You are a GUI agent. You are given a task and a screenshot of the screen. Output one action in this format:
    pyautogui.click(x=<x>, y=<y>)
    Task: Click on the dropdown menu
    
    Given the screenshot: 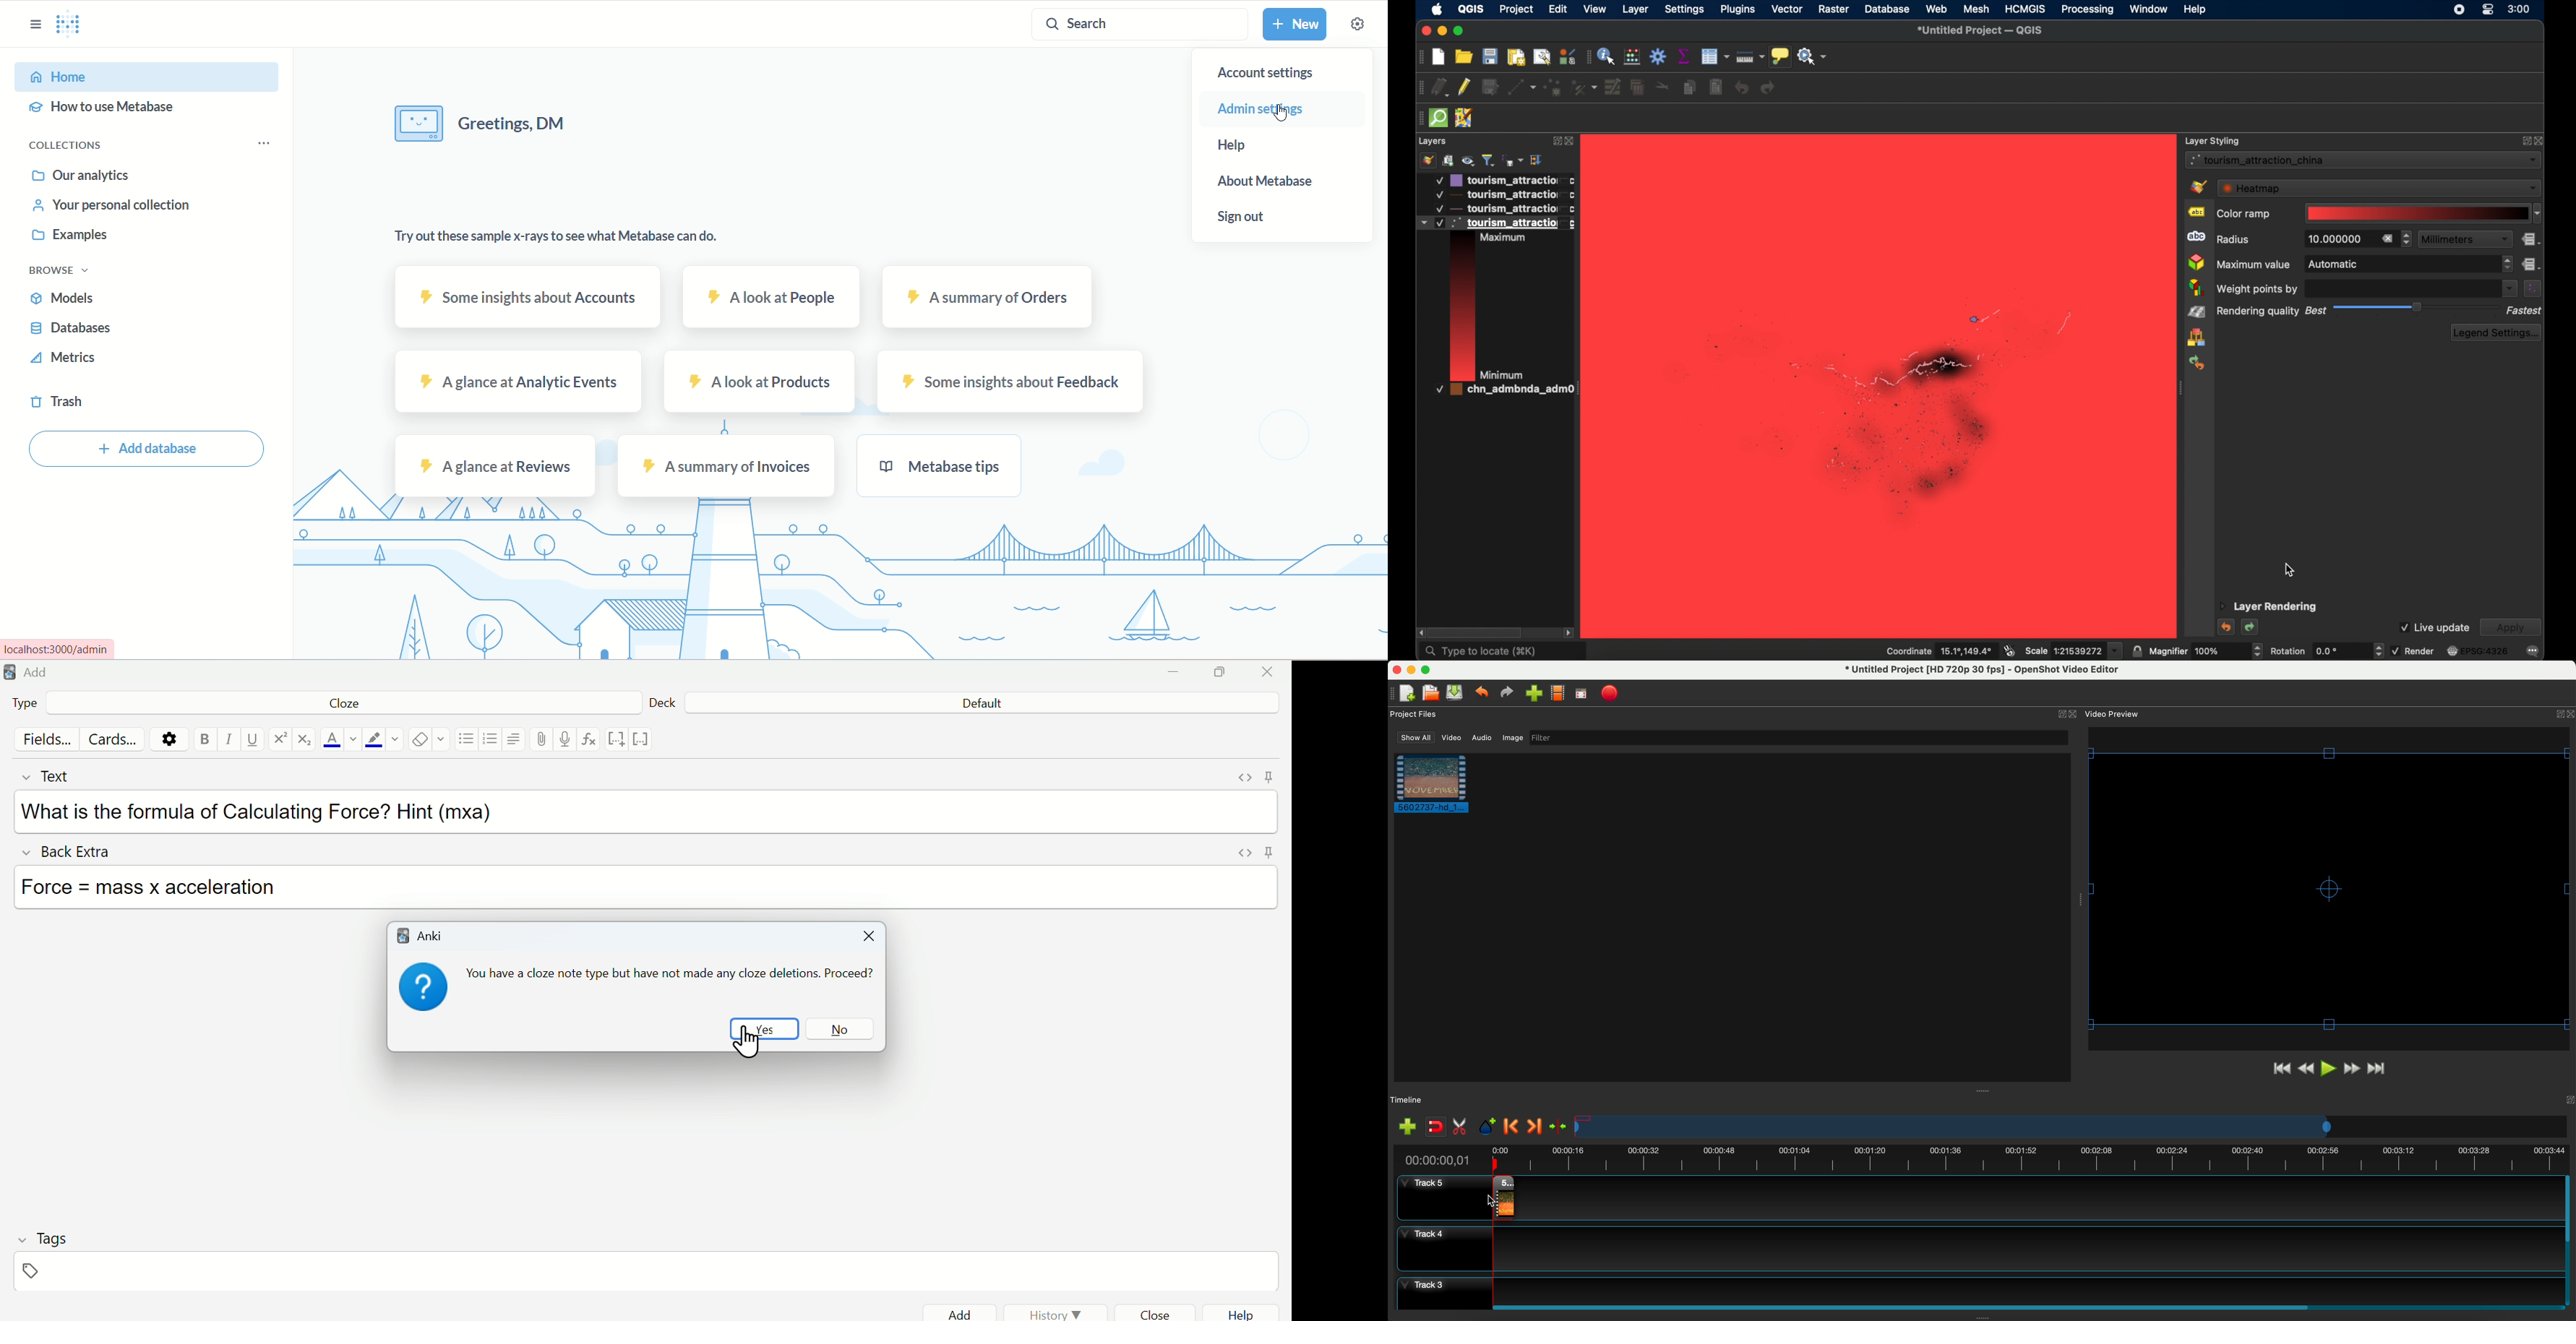 What is the action you would take?
    pyautogui.click(x=2509, y=289)
    